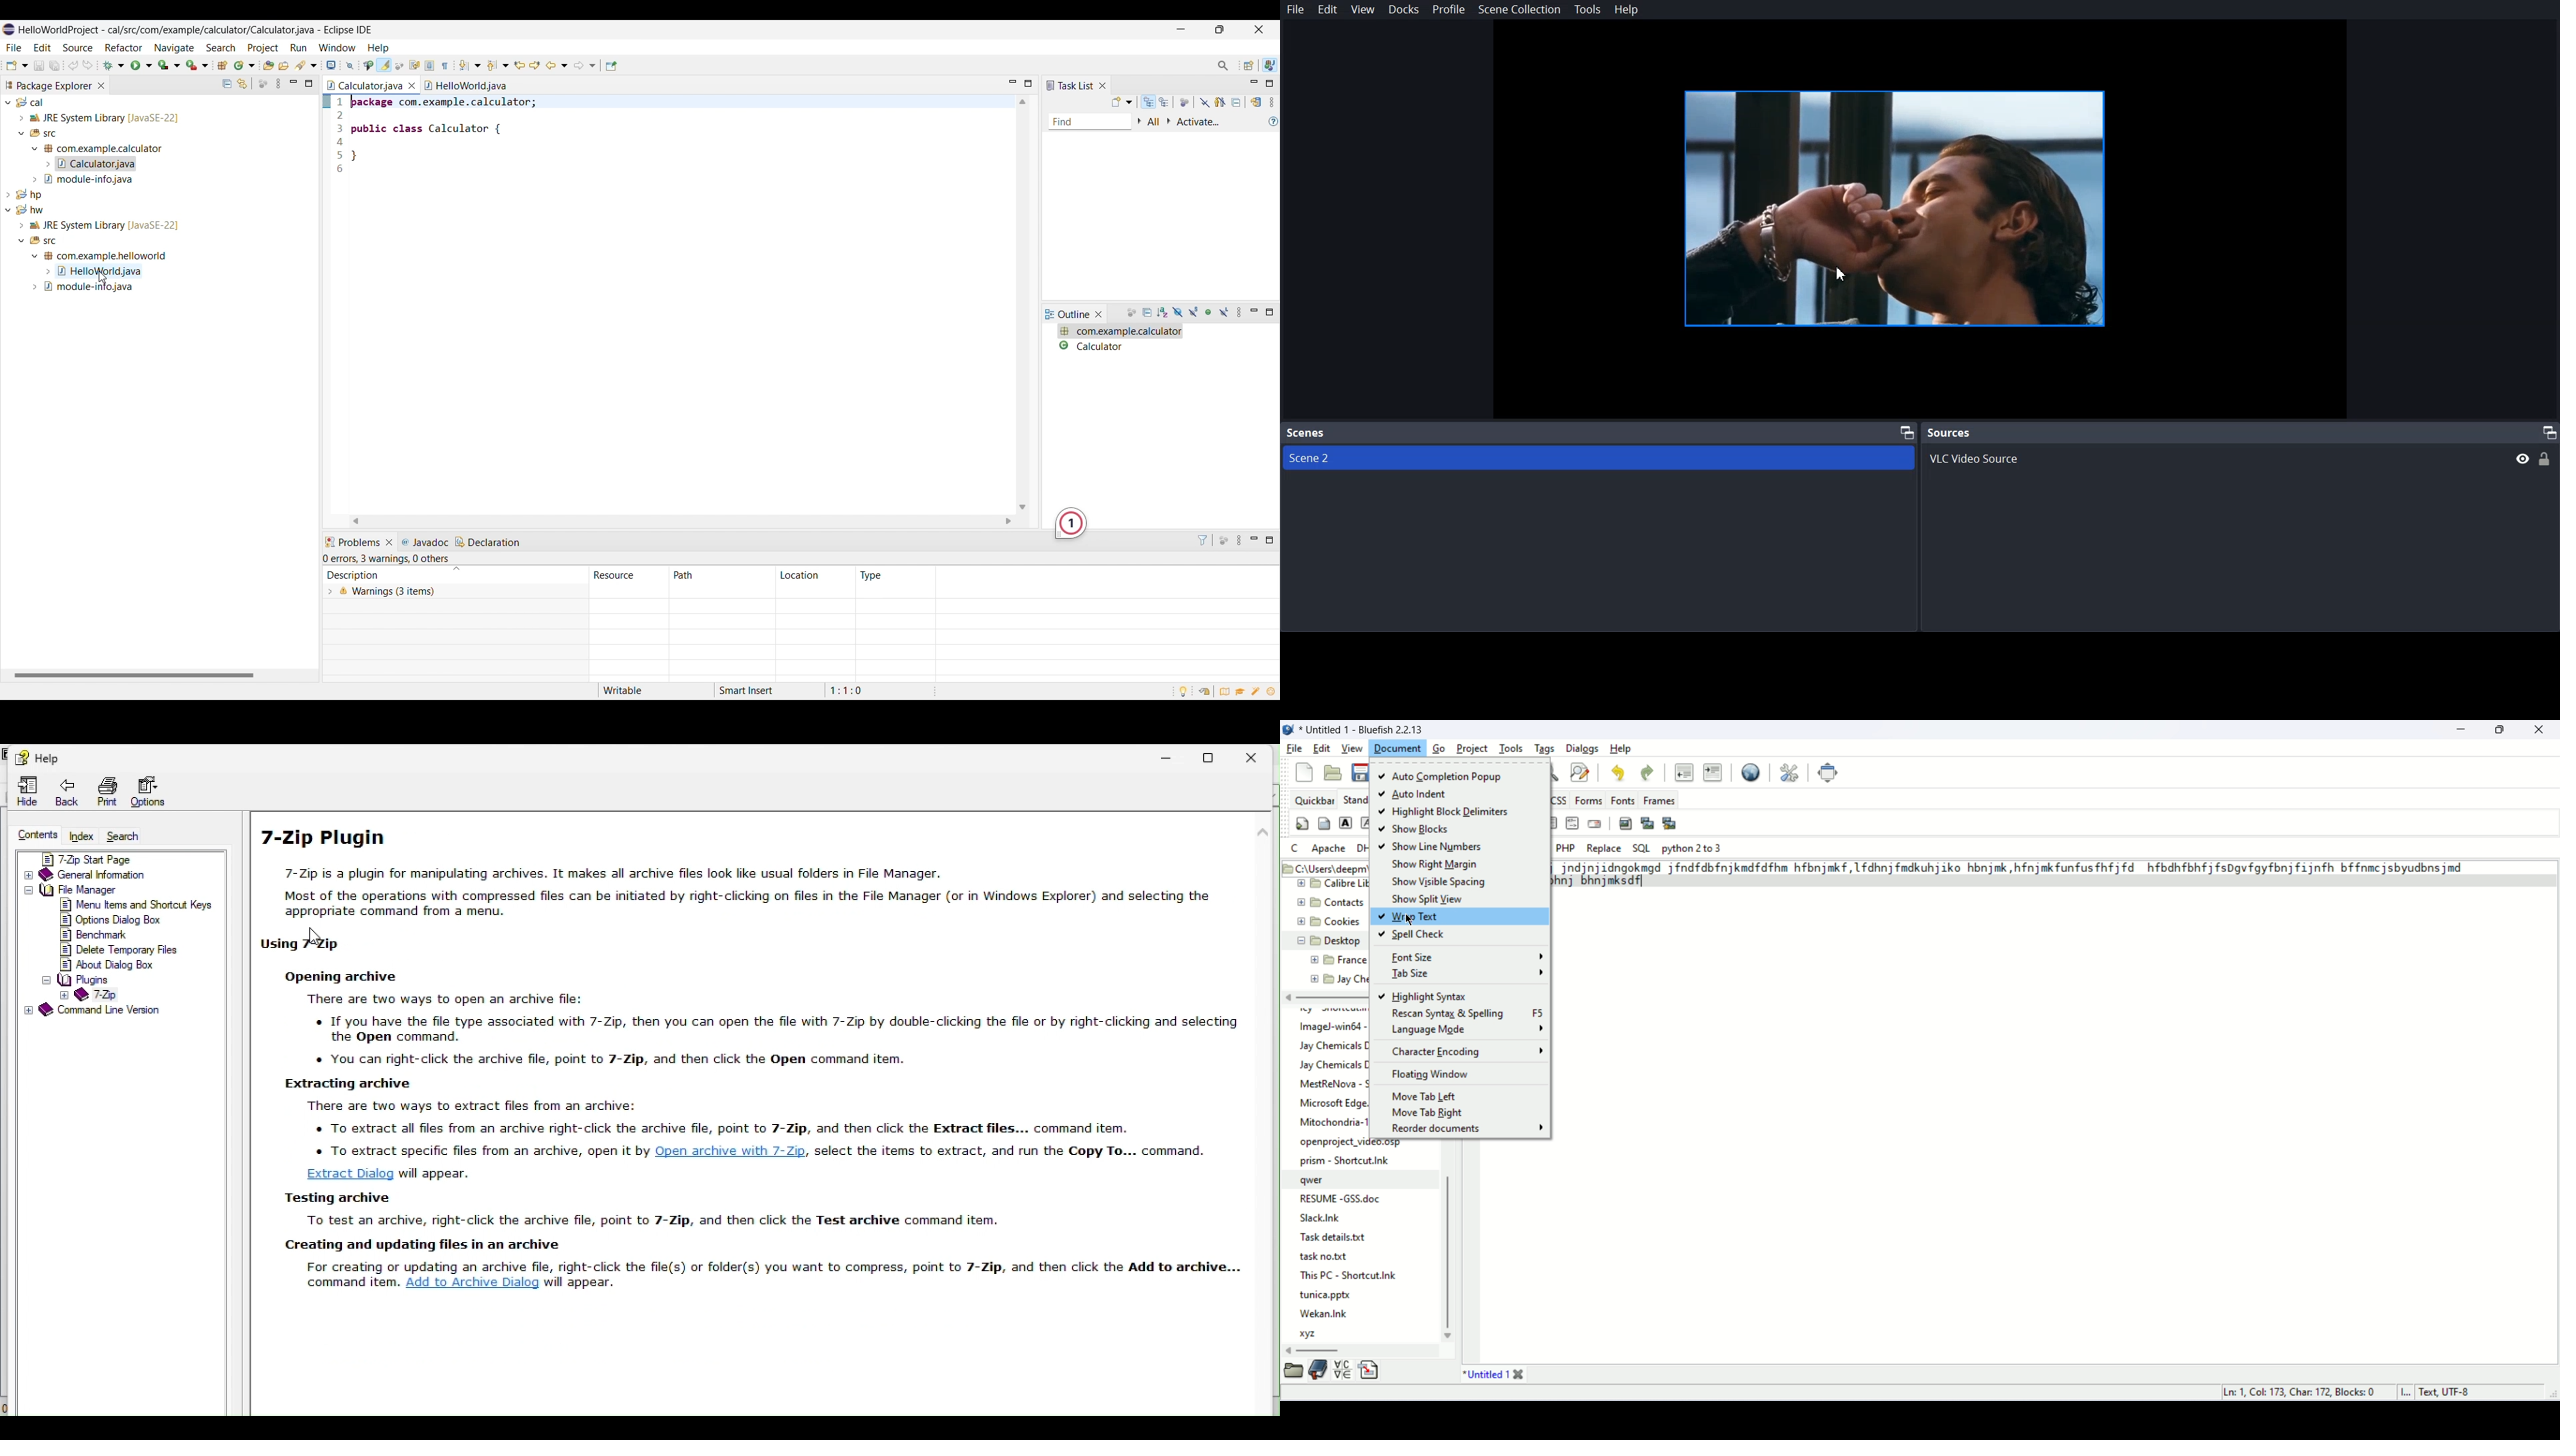 The width and height of the screenshot is (2576, 1456). I want to click on dialogs, so click(1583, 749).